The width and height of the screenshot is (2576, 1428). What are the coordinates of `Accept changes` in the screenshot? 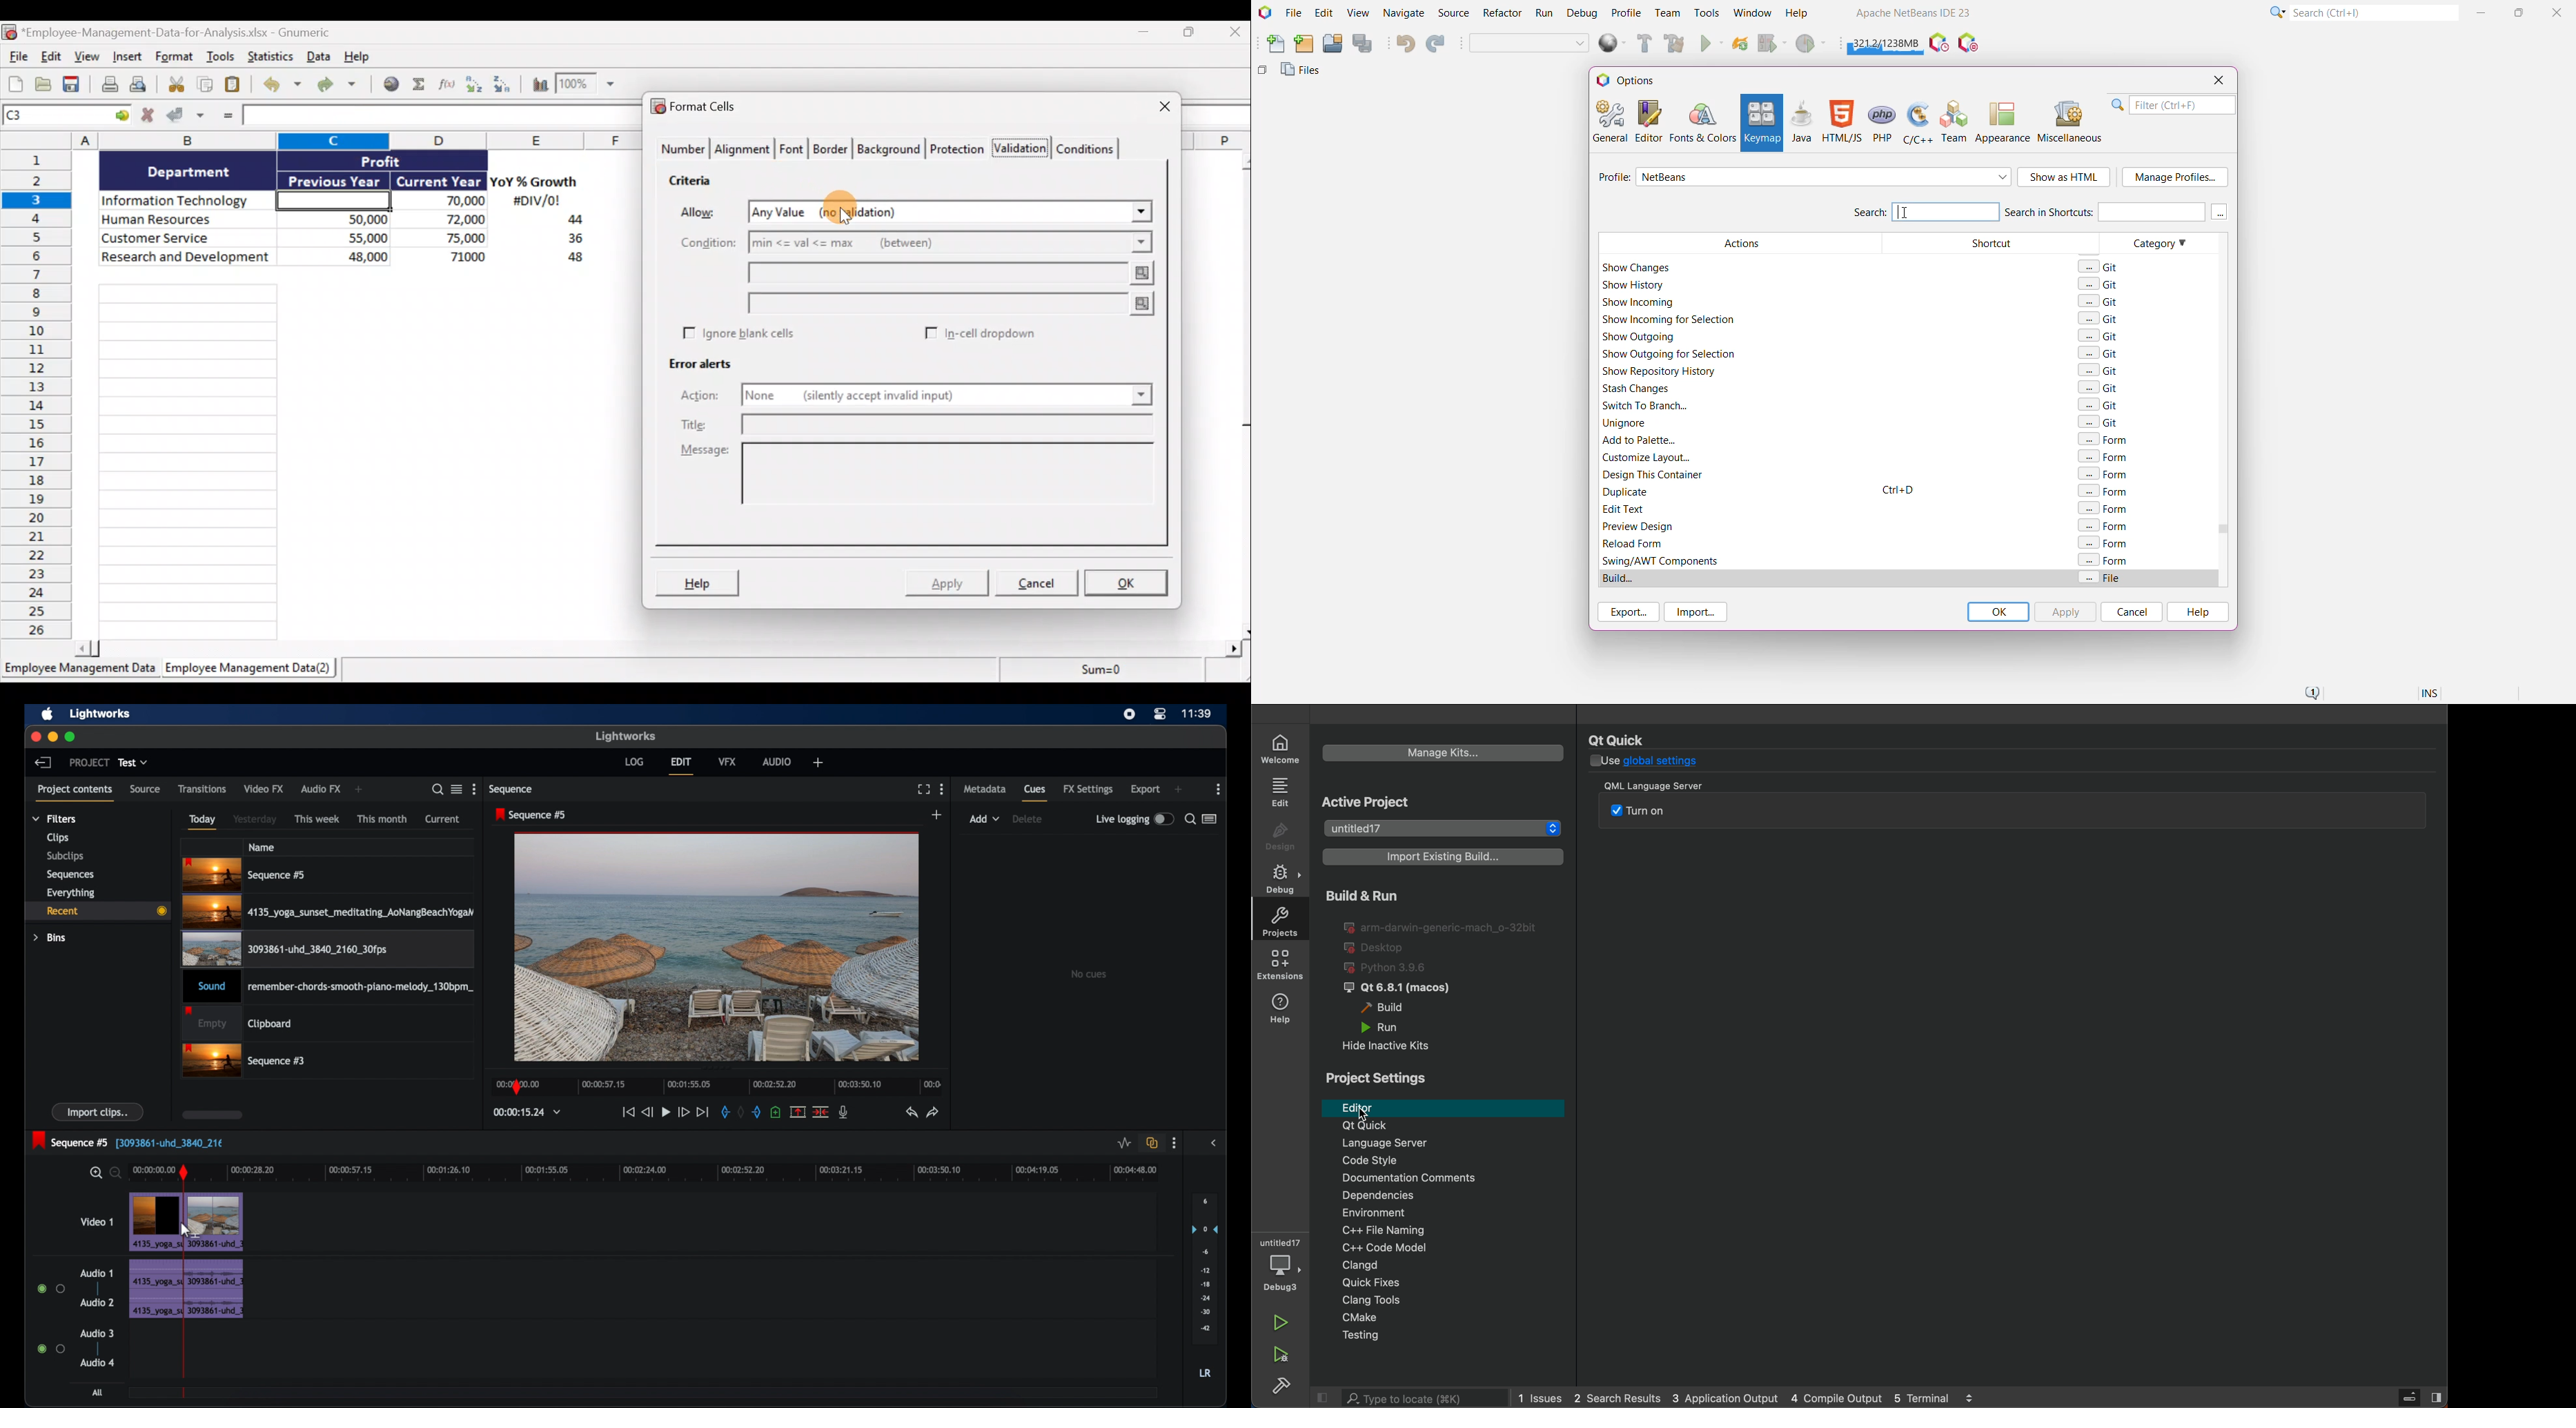 It's located at (187, 117).